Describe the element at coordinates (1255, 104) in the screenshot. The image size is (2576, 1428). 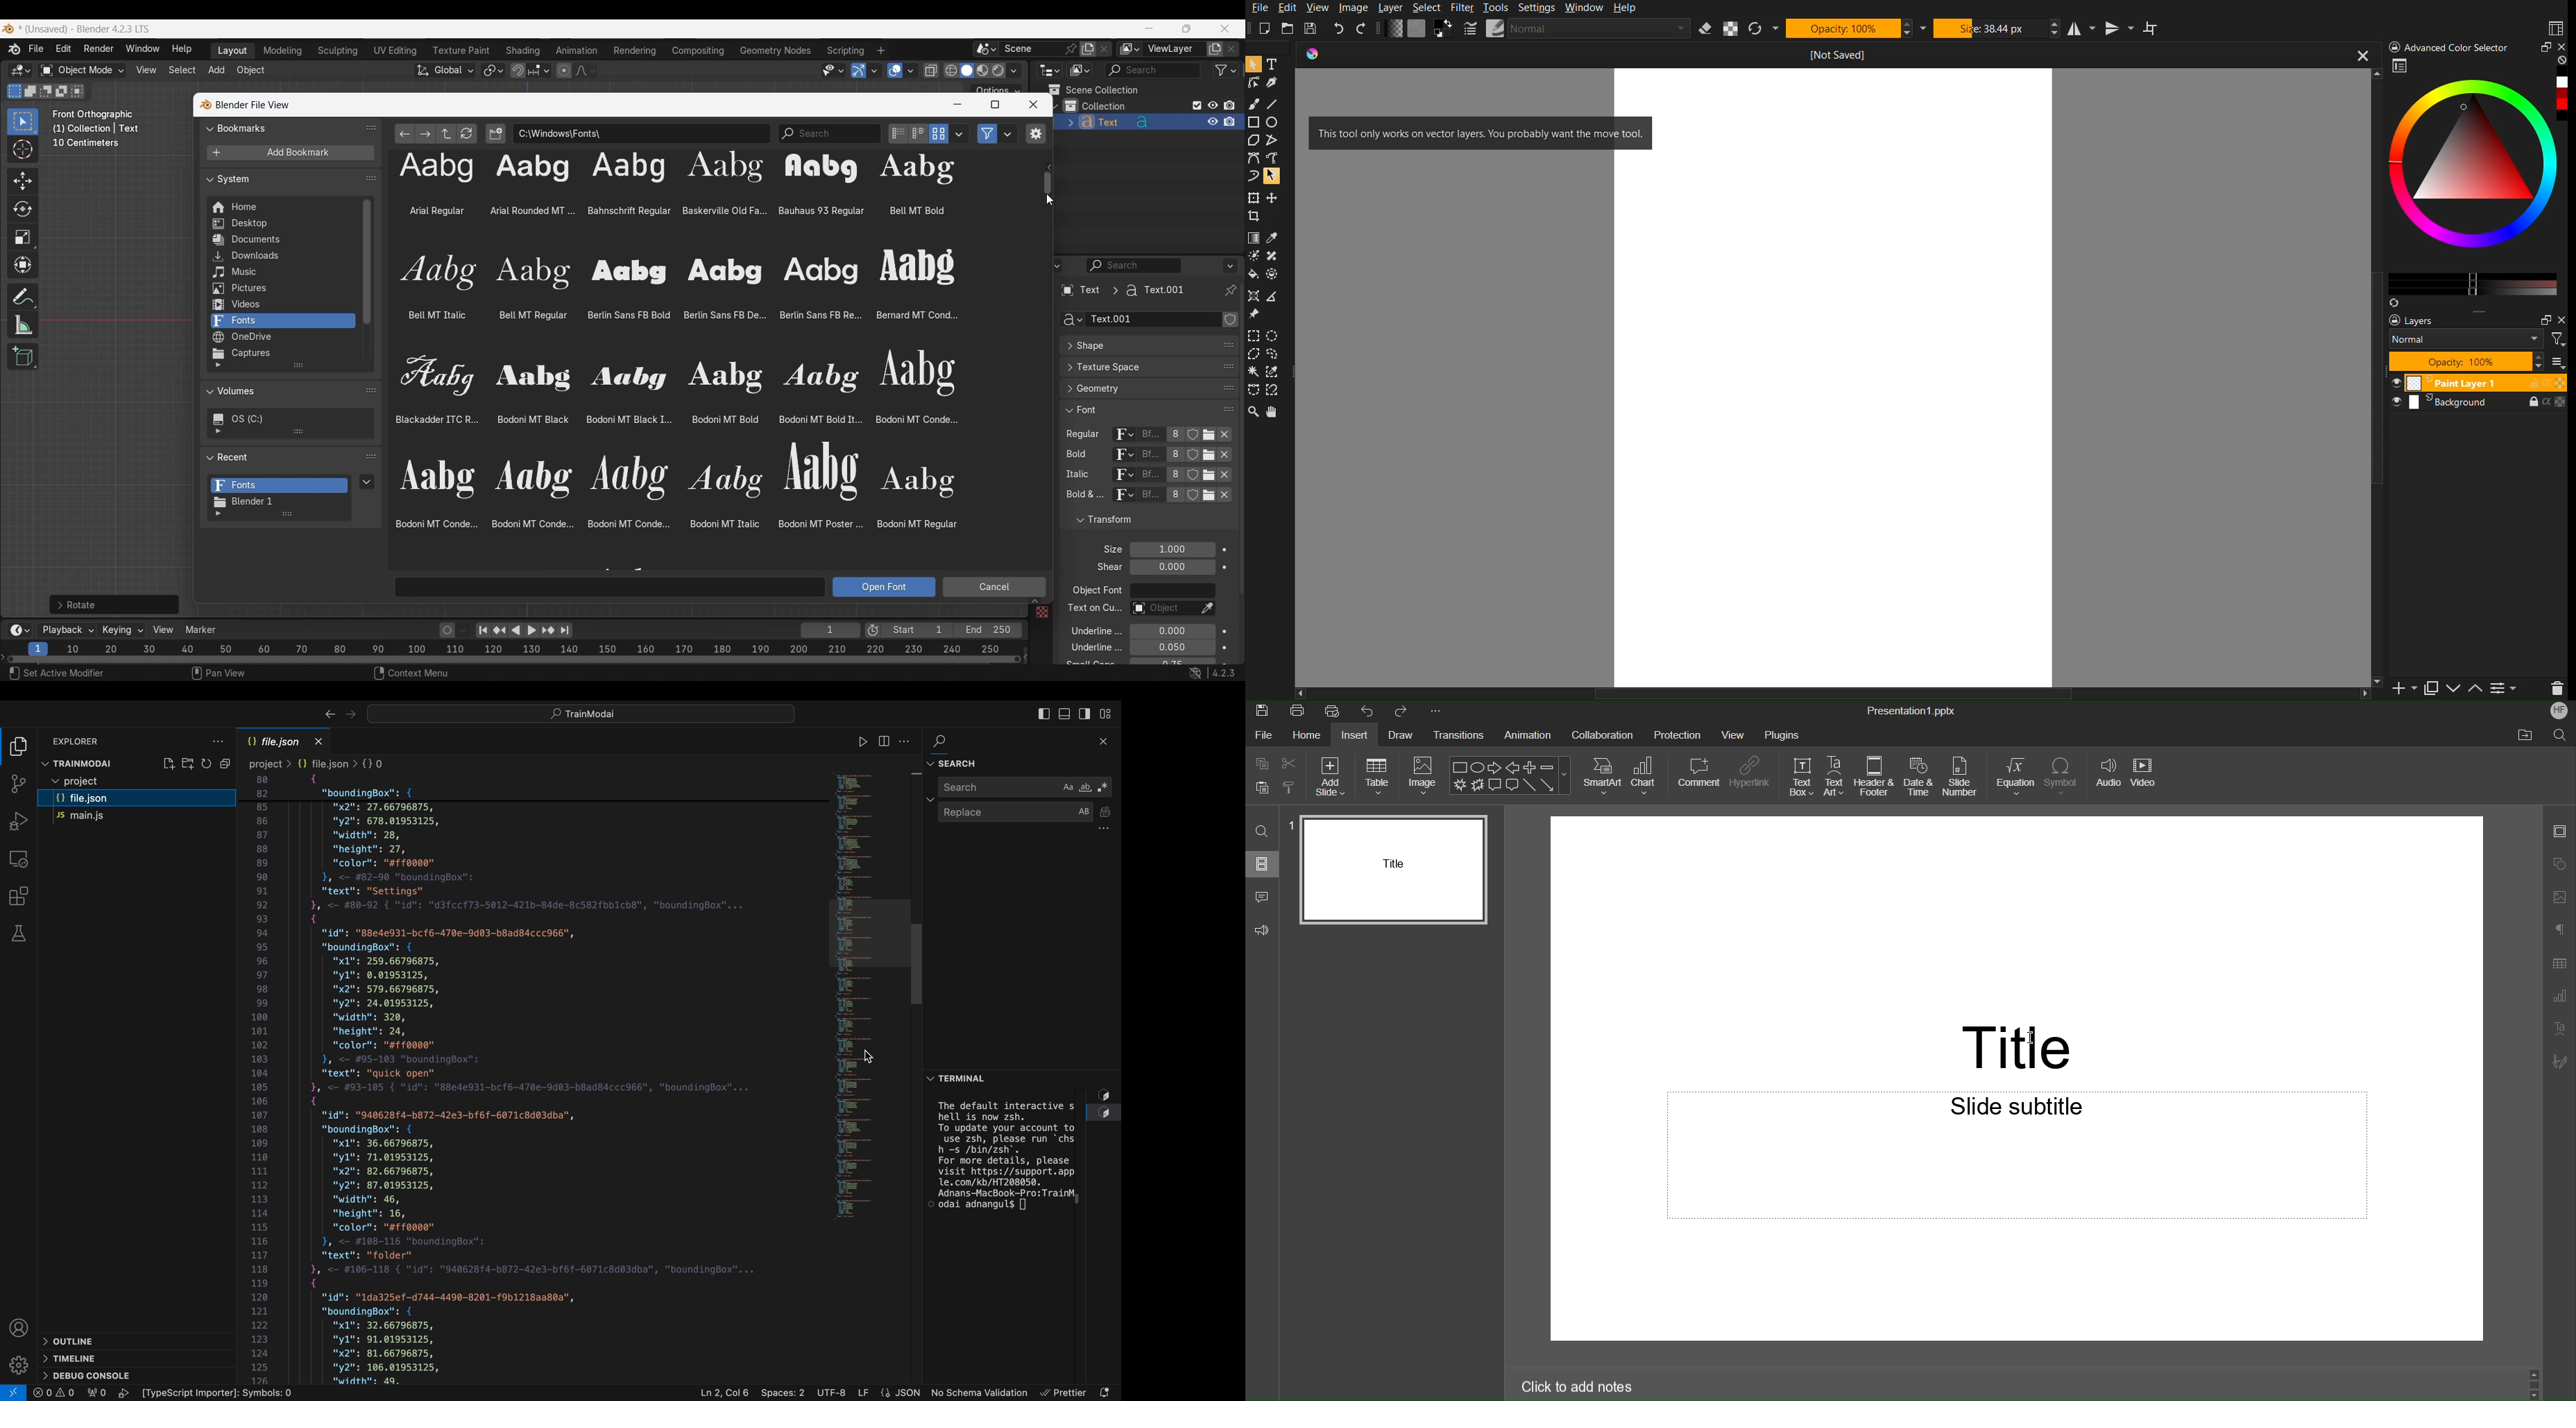
I see `Brush` at that location.